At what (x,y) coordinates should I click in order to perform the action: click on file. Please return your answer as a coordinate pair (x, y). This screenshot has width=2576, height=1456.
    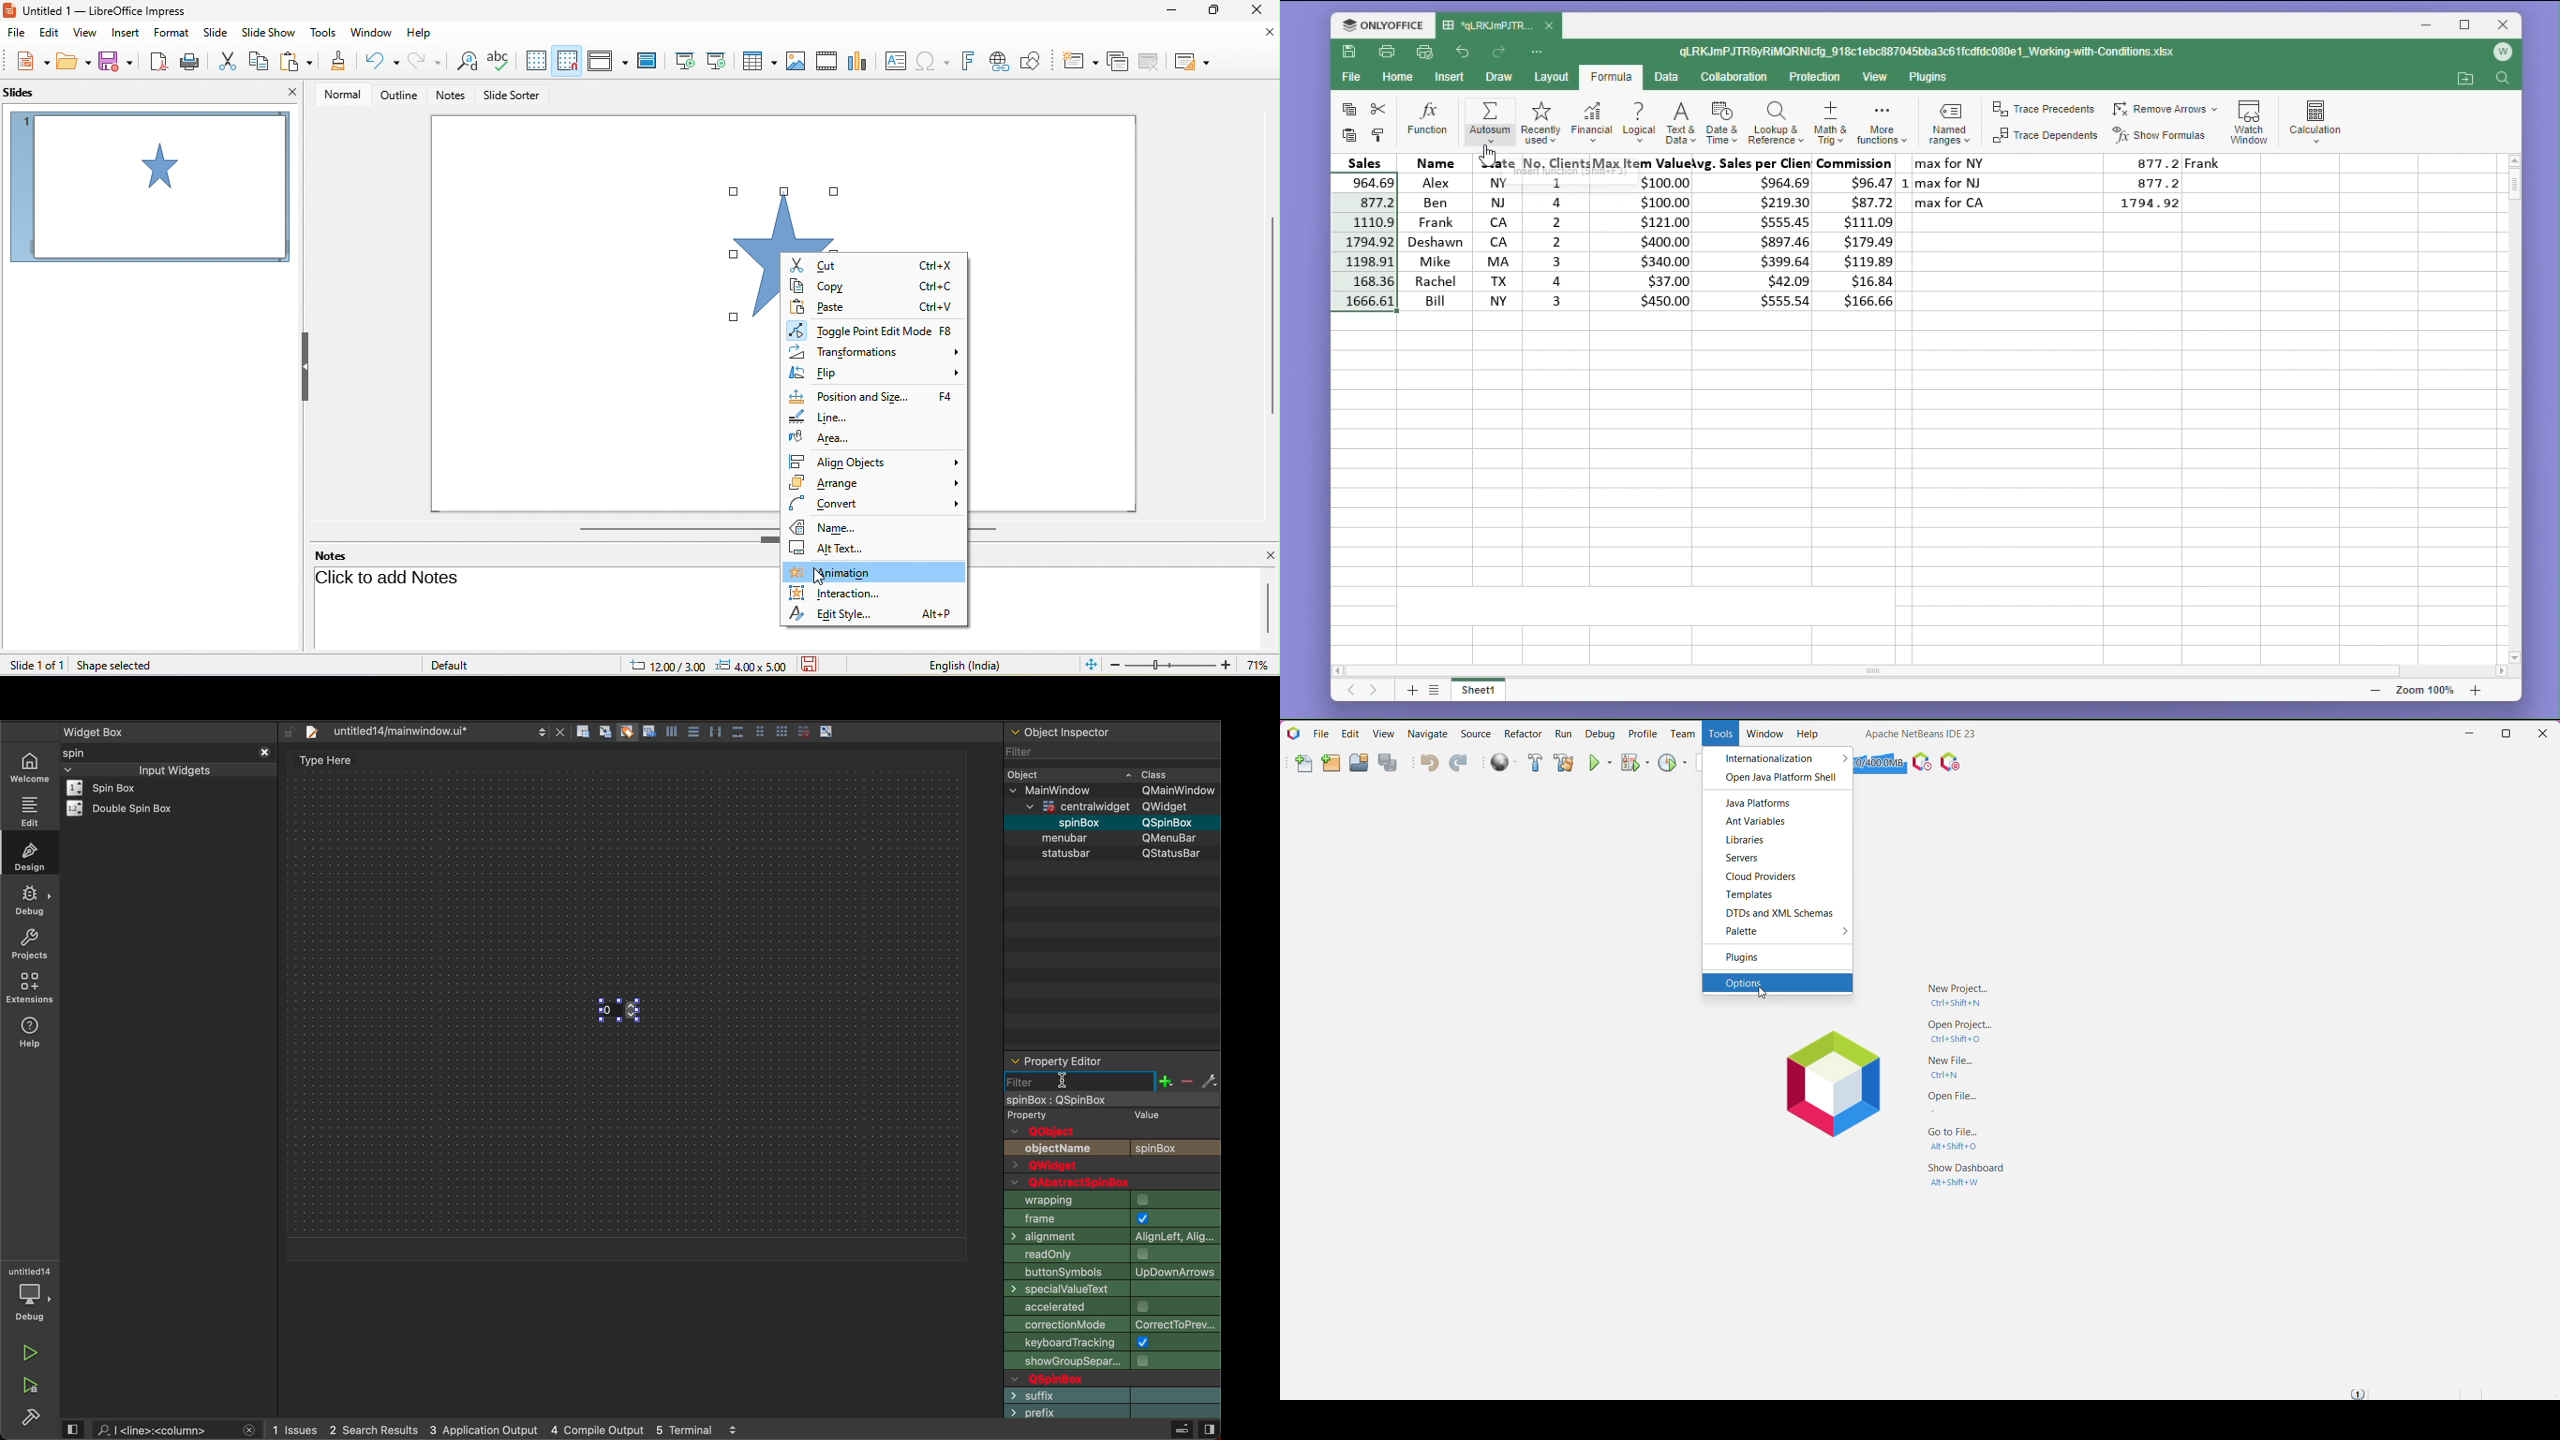
    Looking at the image, I should click on (17, 34).